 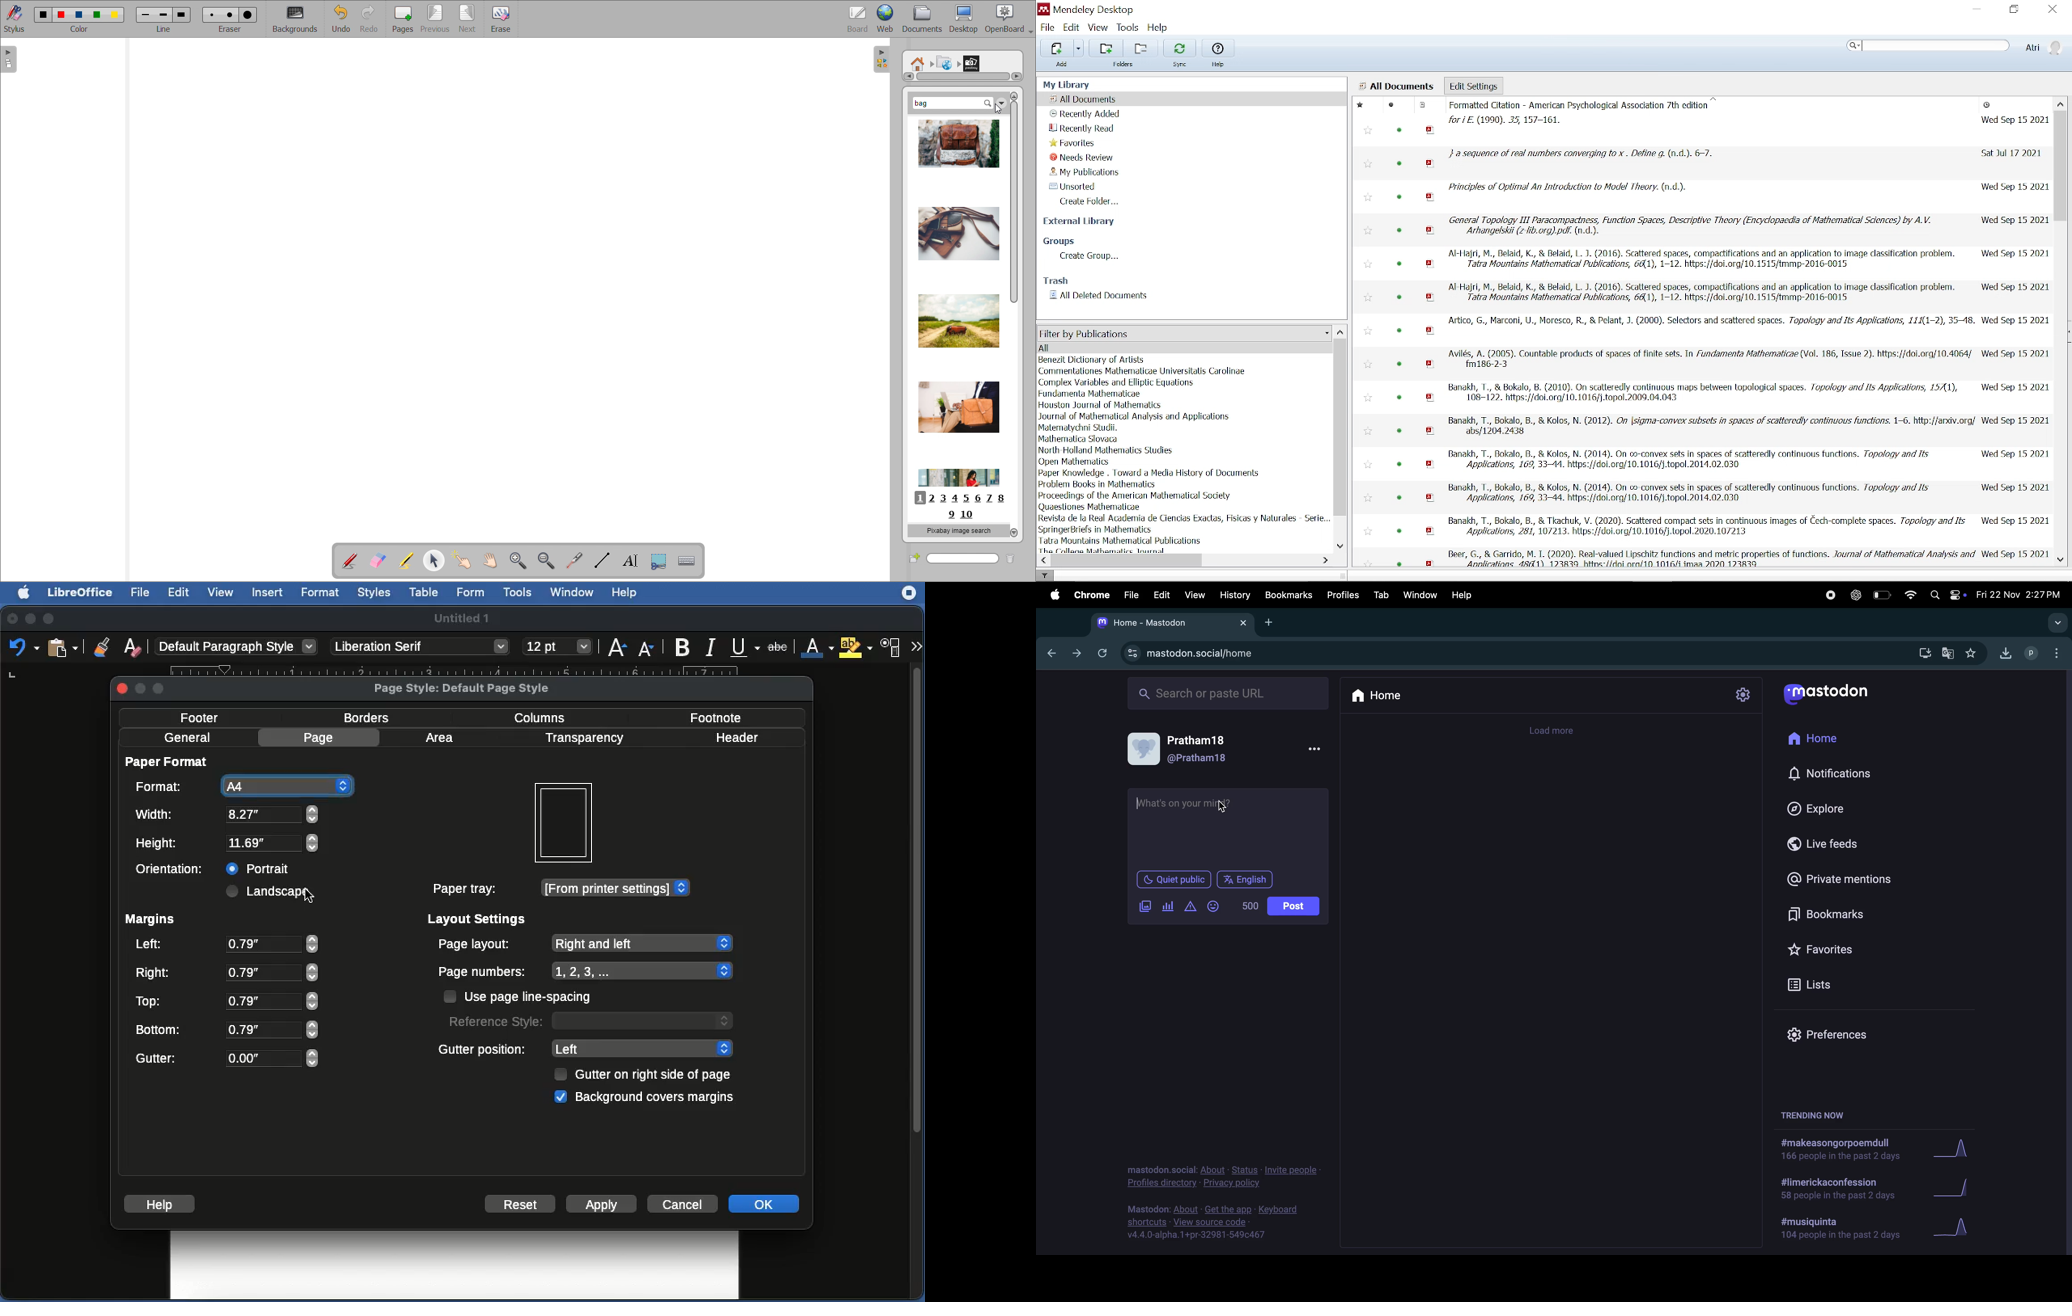 I want to click on back, so click(x=1050, y=653).